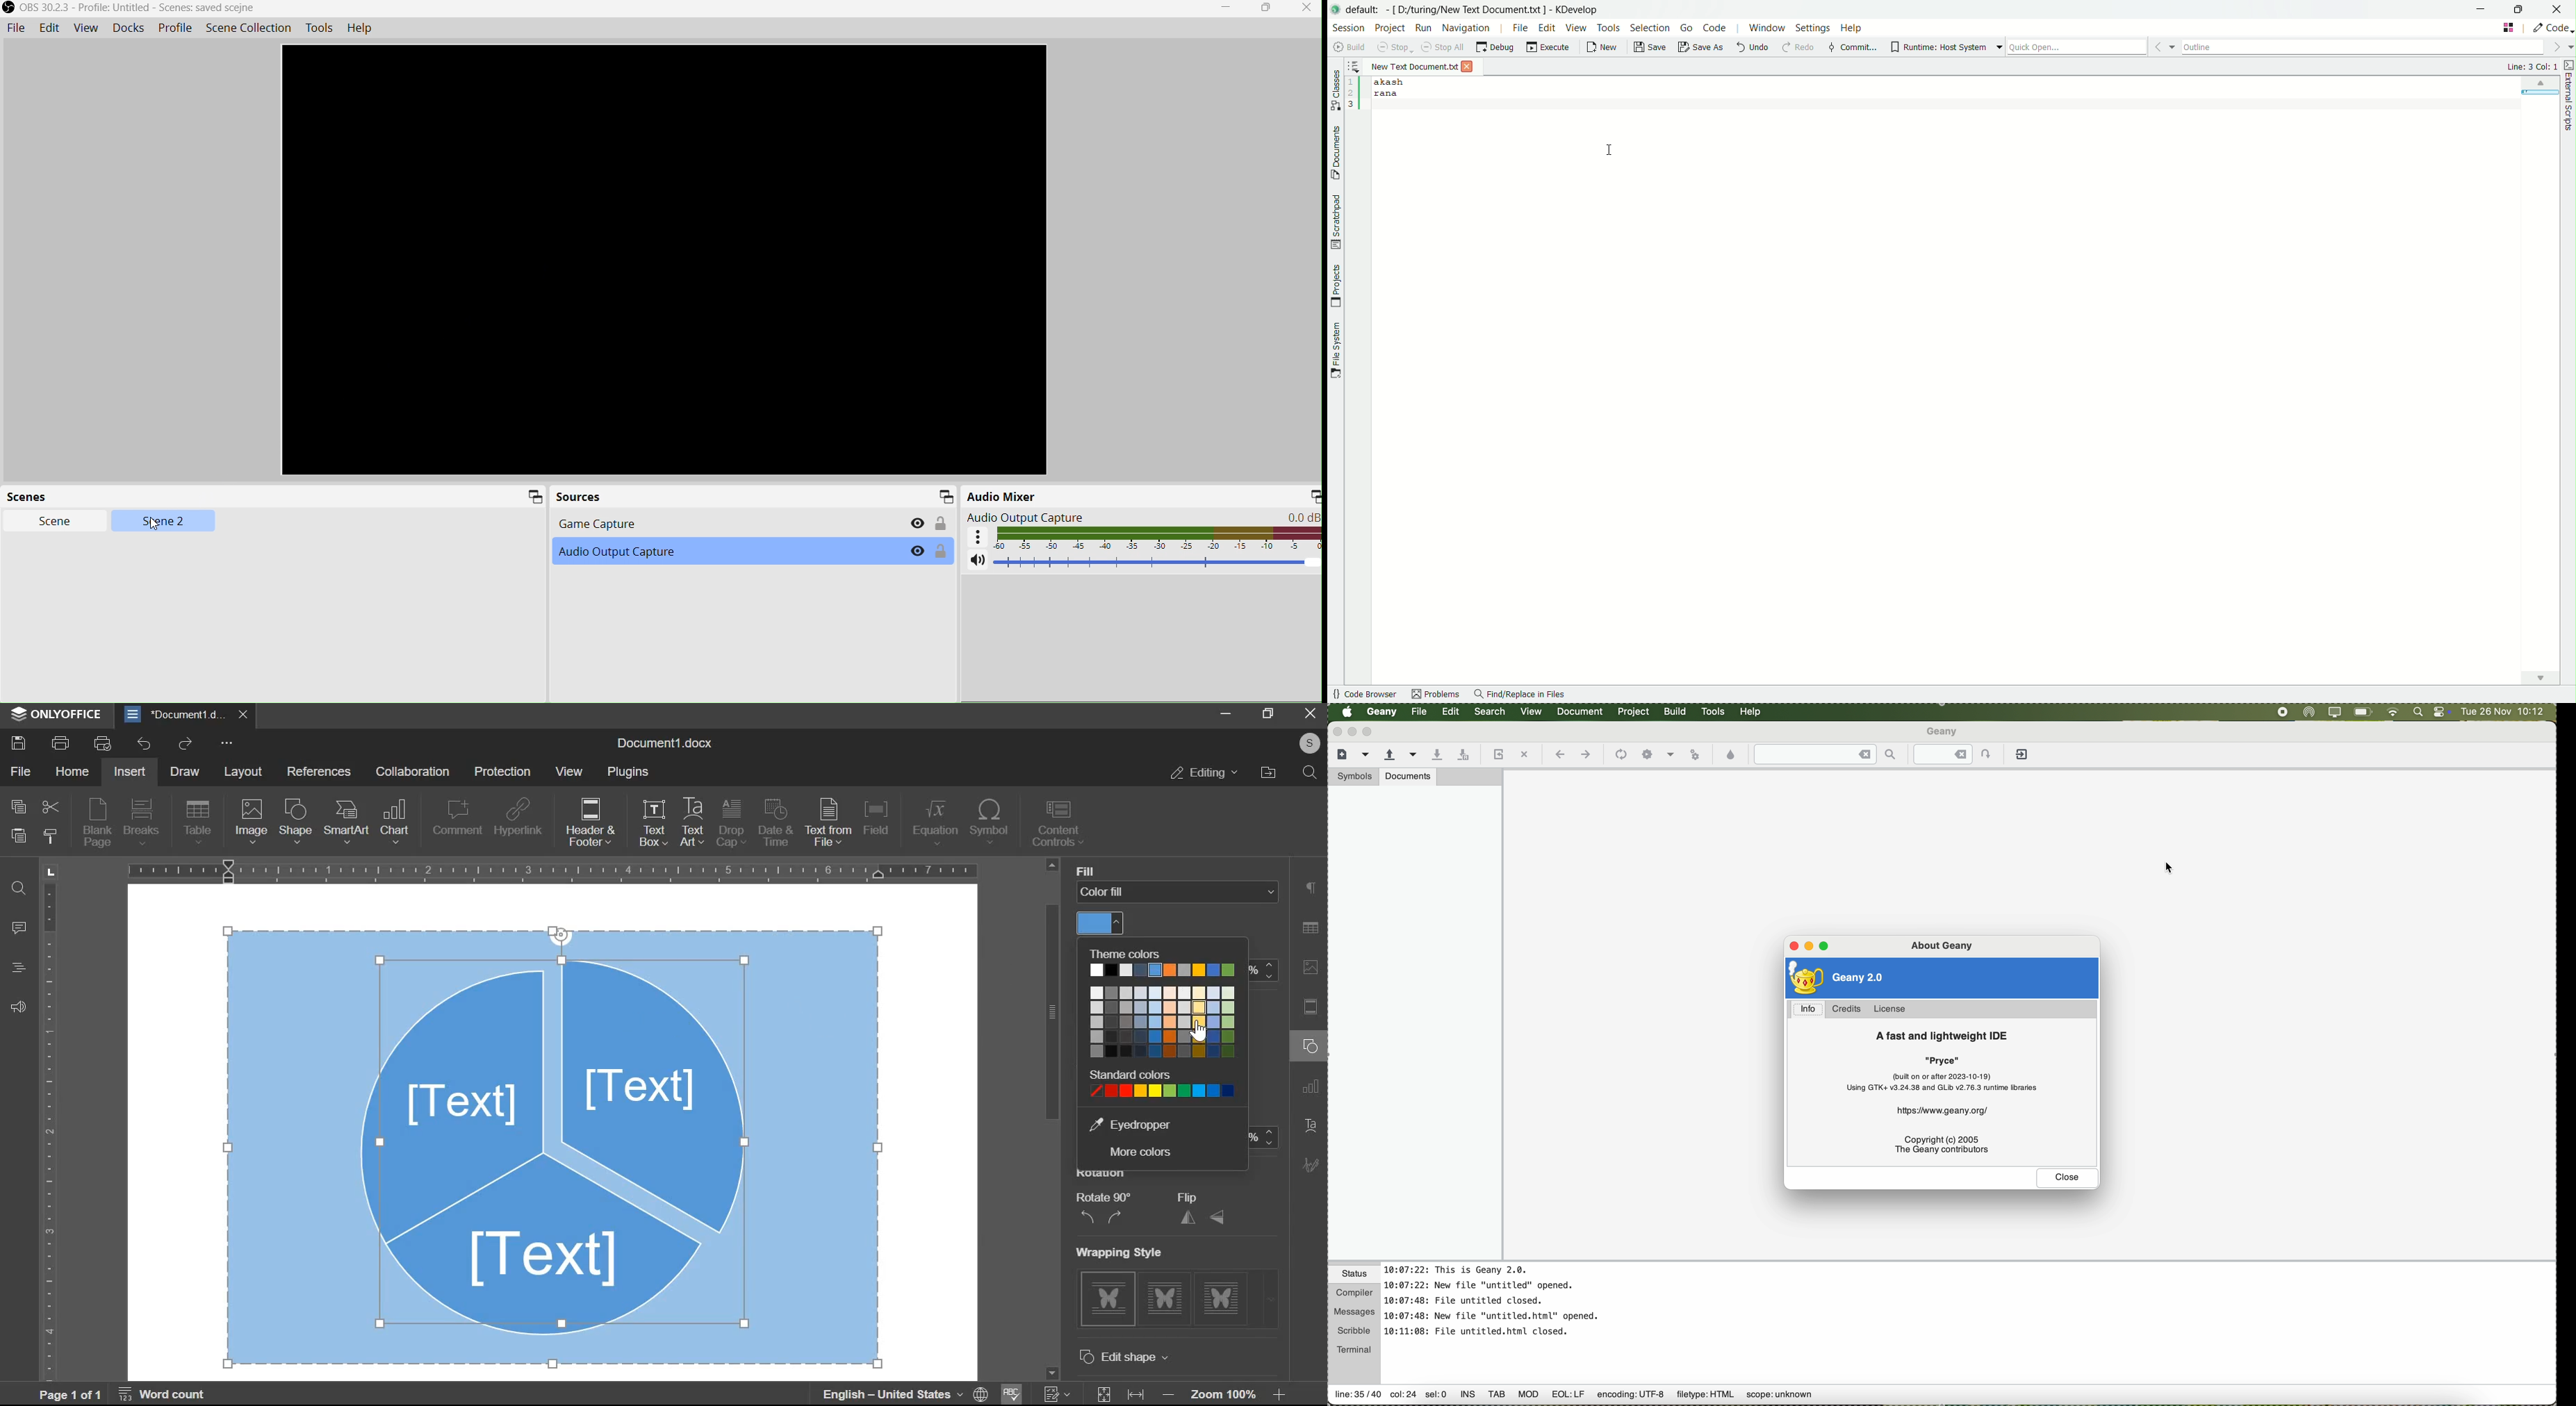  What do you see at coordinates (129, 27) in the screenshot?
I see `Docks` at bounding box center [129, 27].